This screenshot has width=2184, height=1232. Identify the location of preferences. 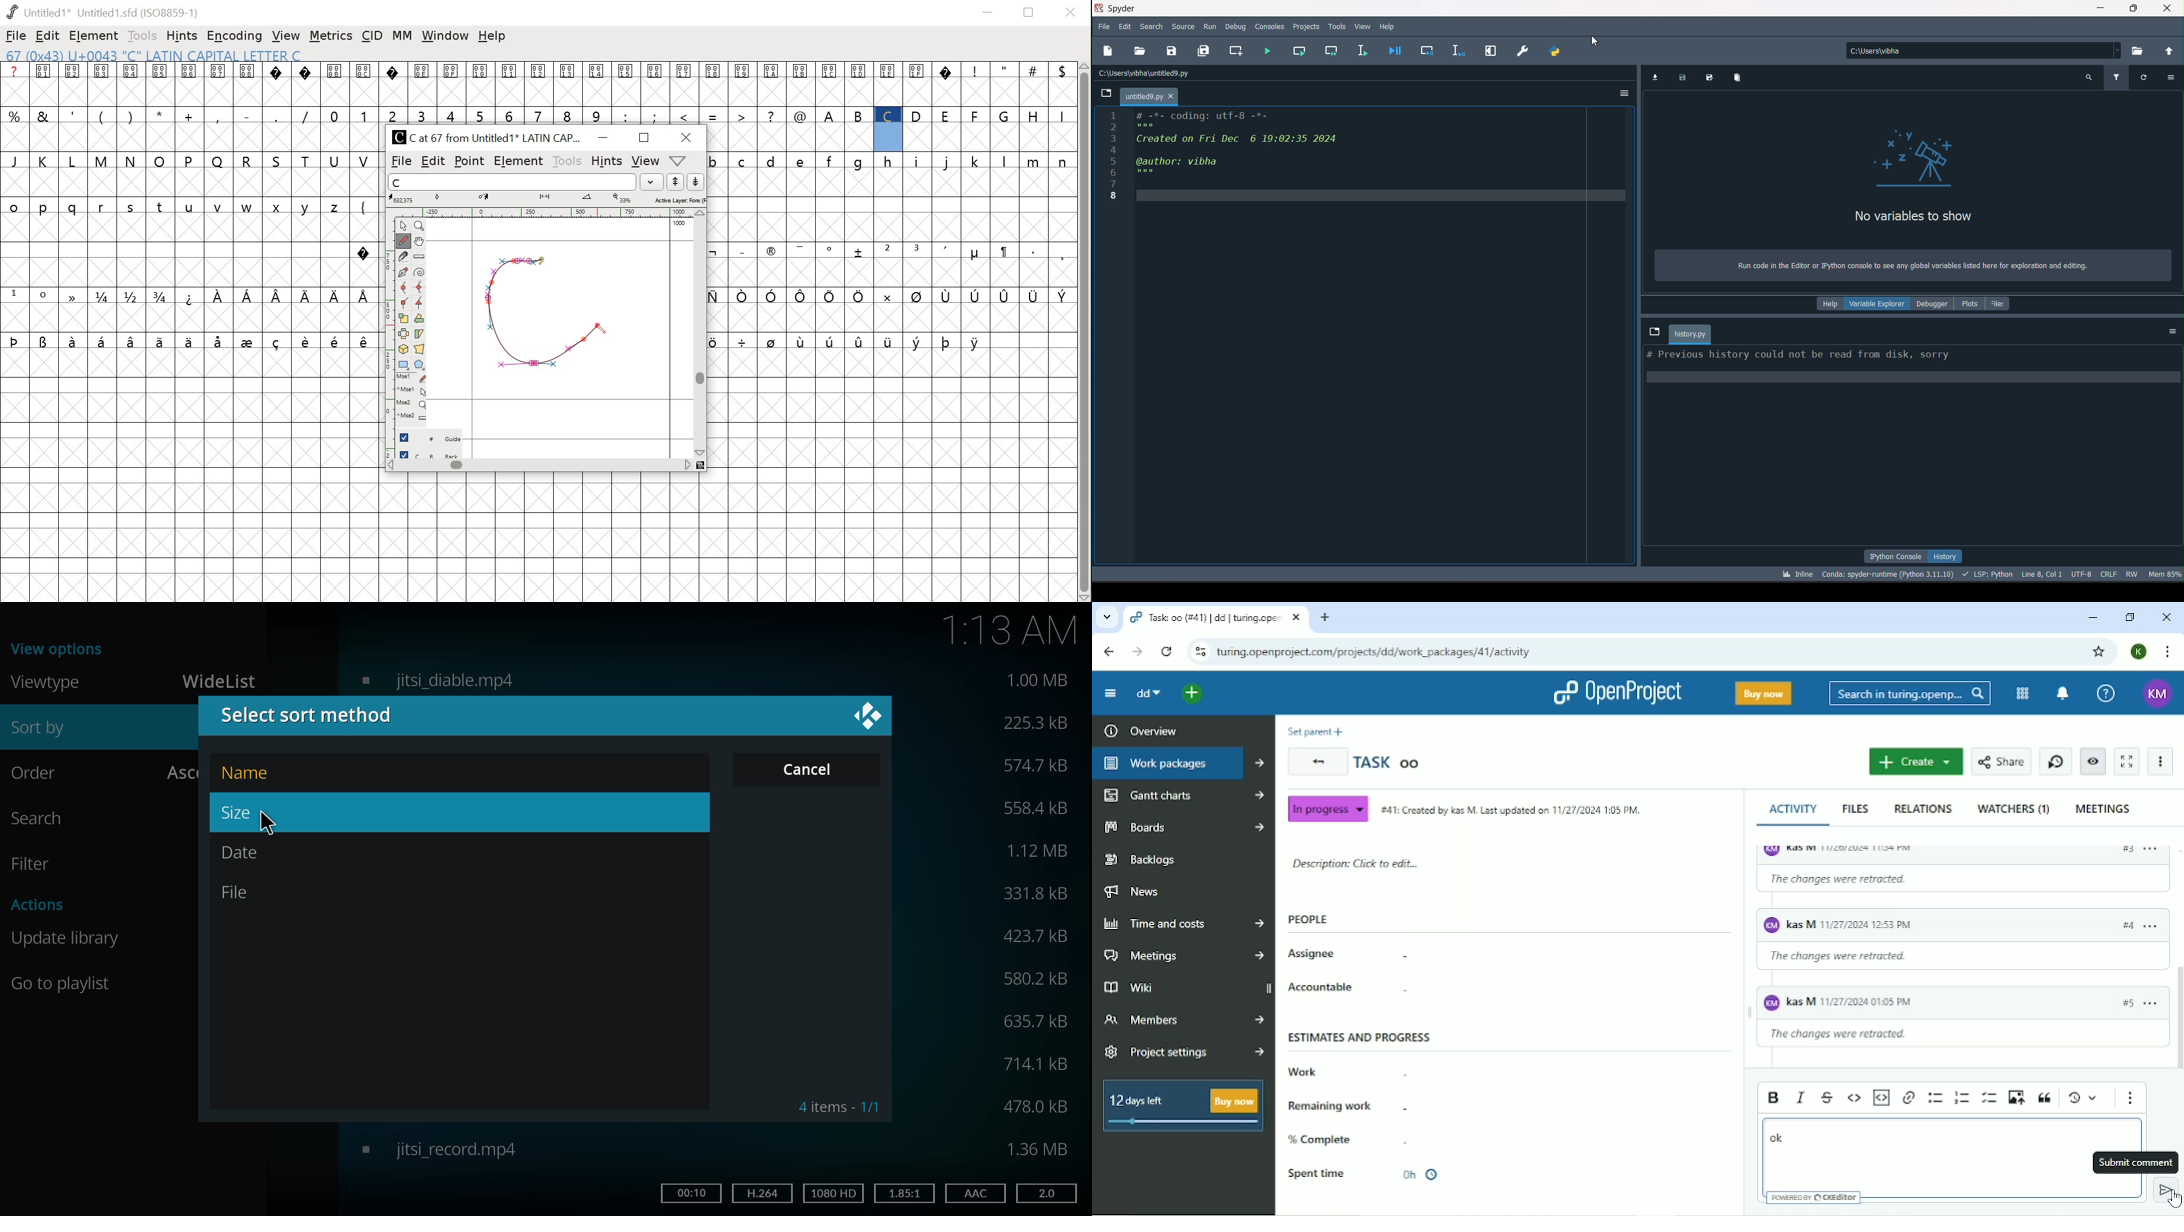
(1524, 52).